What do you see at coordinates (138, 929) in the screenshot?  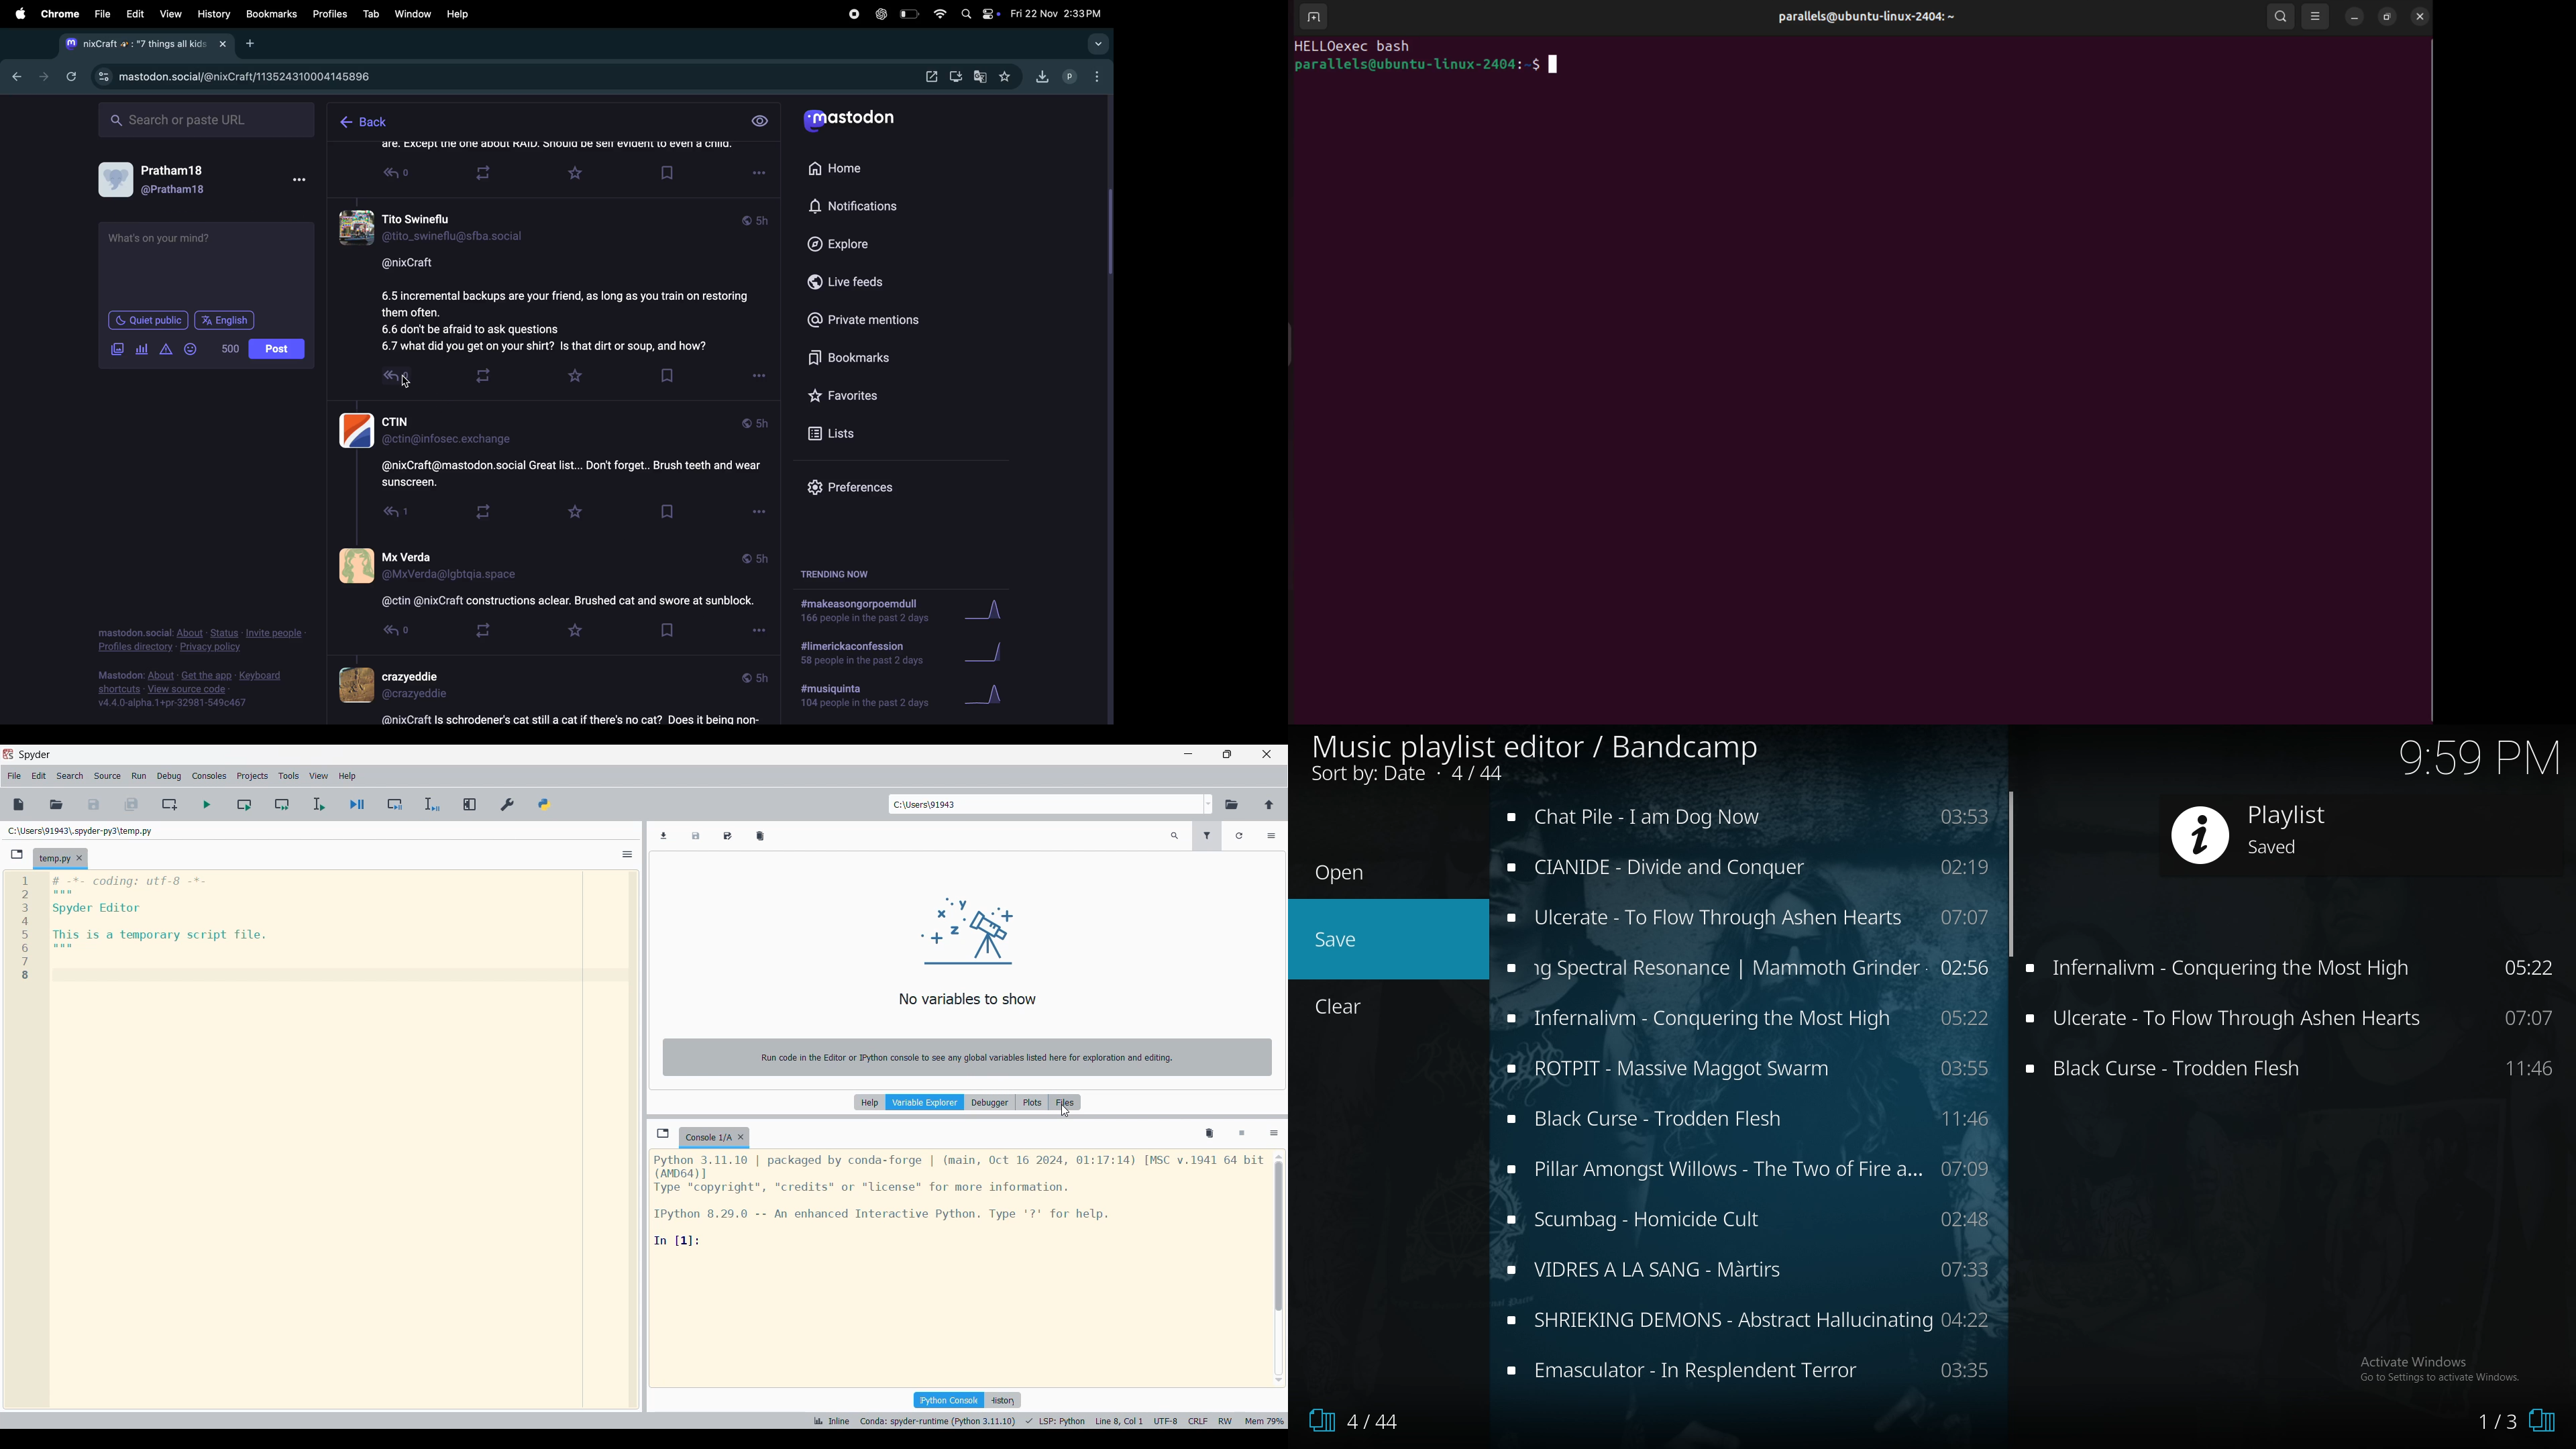 I see `Current code` at bounding box center [138, 929].